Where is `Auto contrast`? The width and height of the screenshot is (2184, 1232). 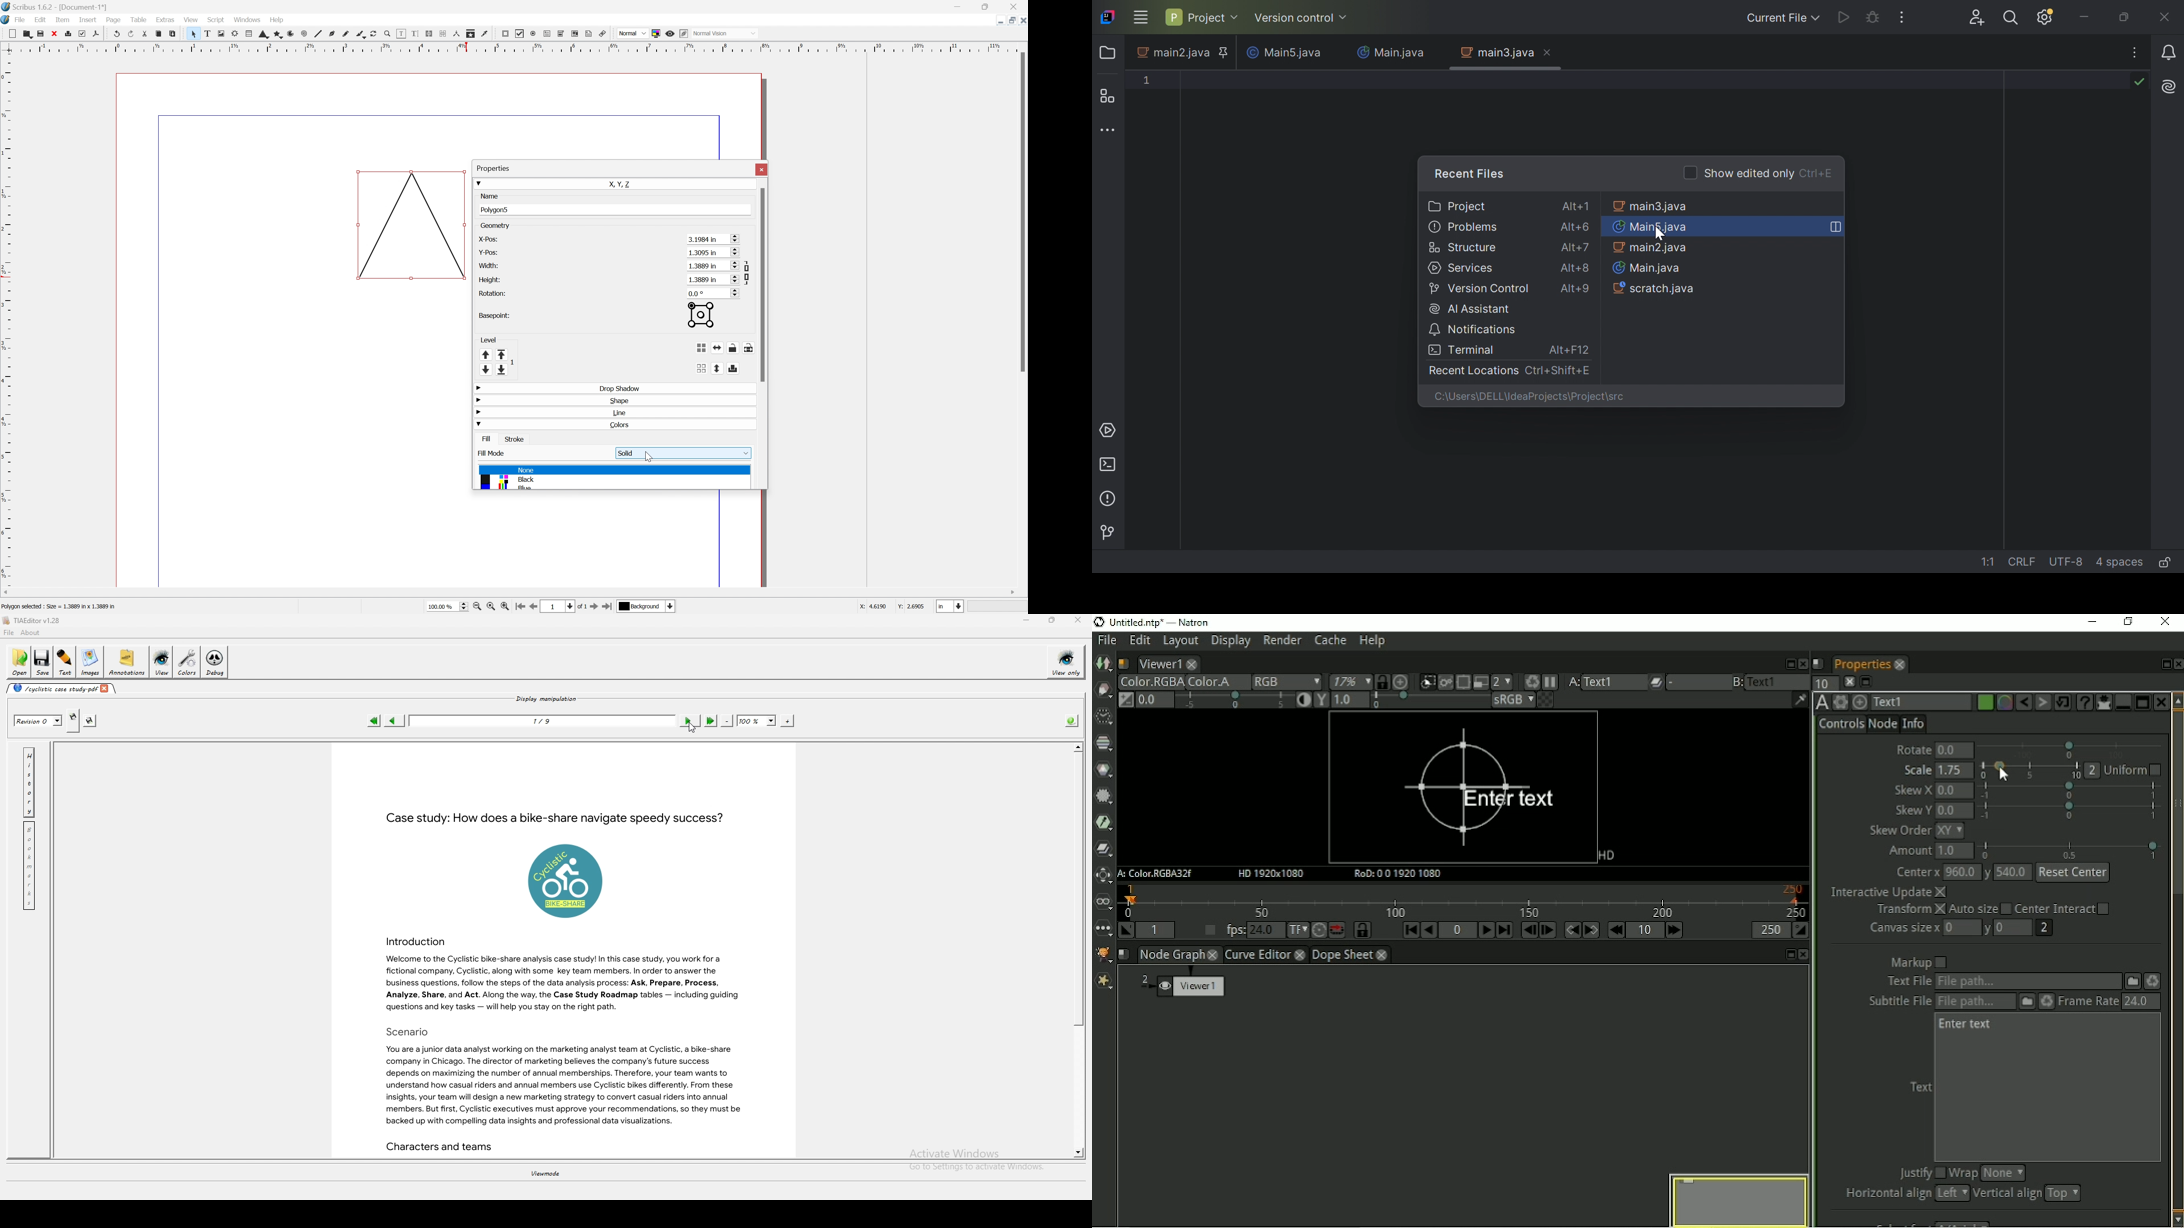
Auto contrast is located at coordinates (1243, 700).